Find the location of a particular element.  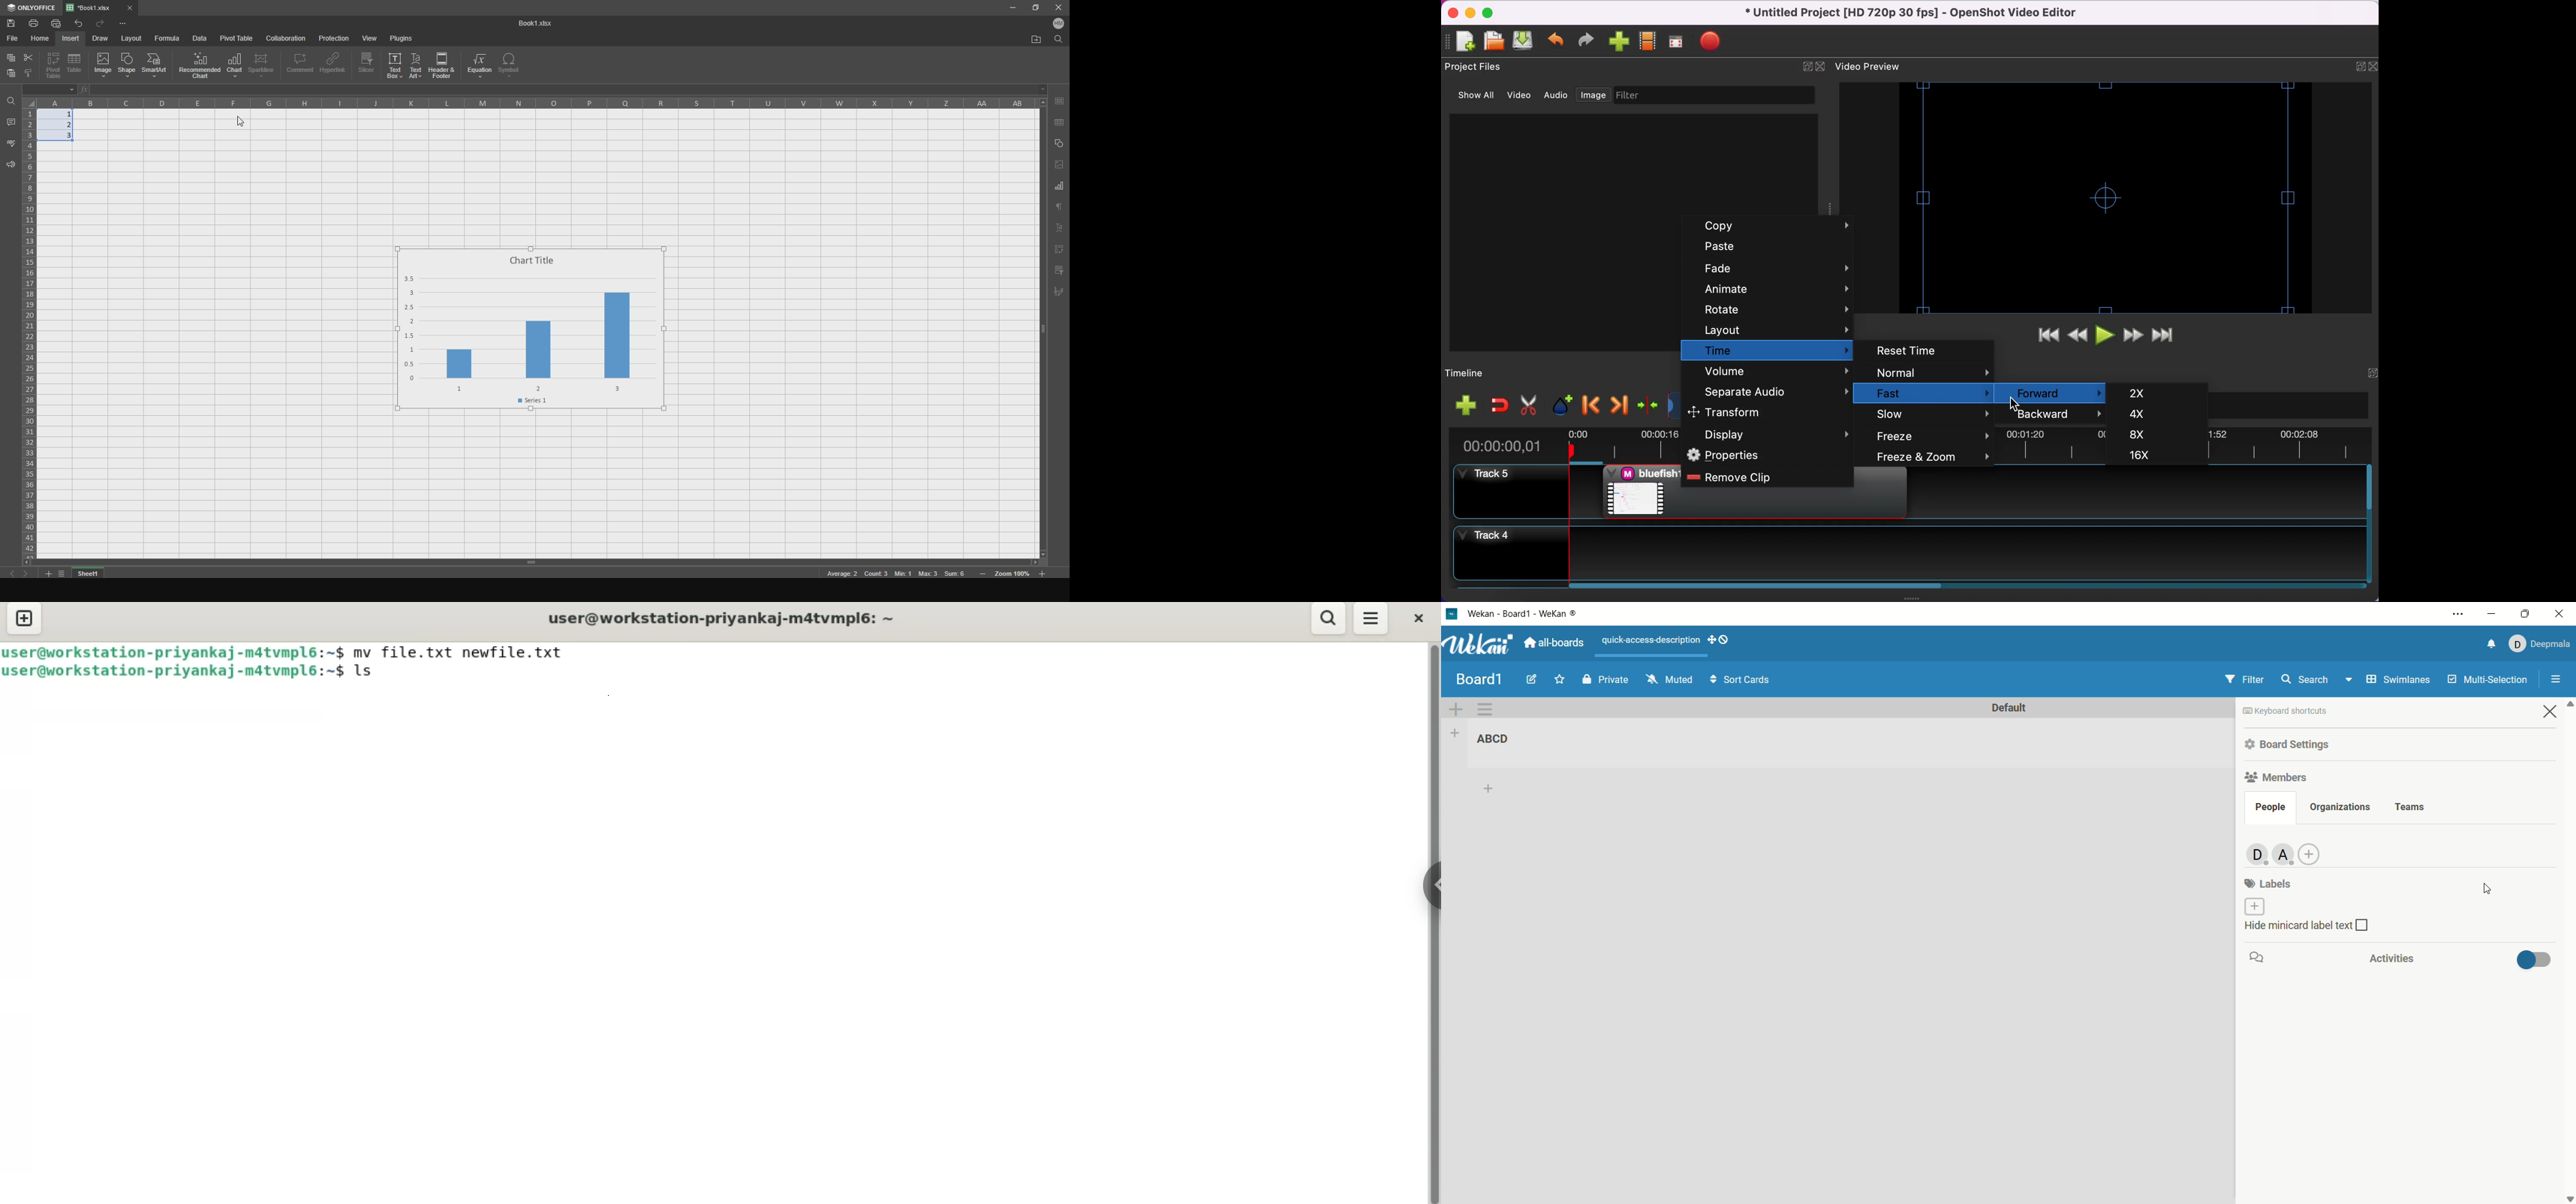

default is located at coordinates (2008, 708).